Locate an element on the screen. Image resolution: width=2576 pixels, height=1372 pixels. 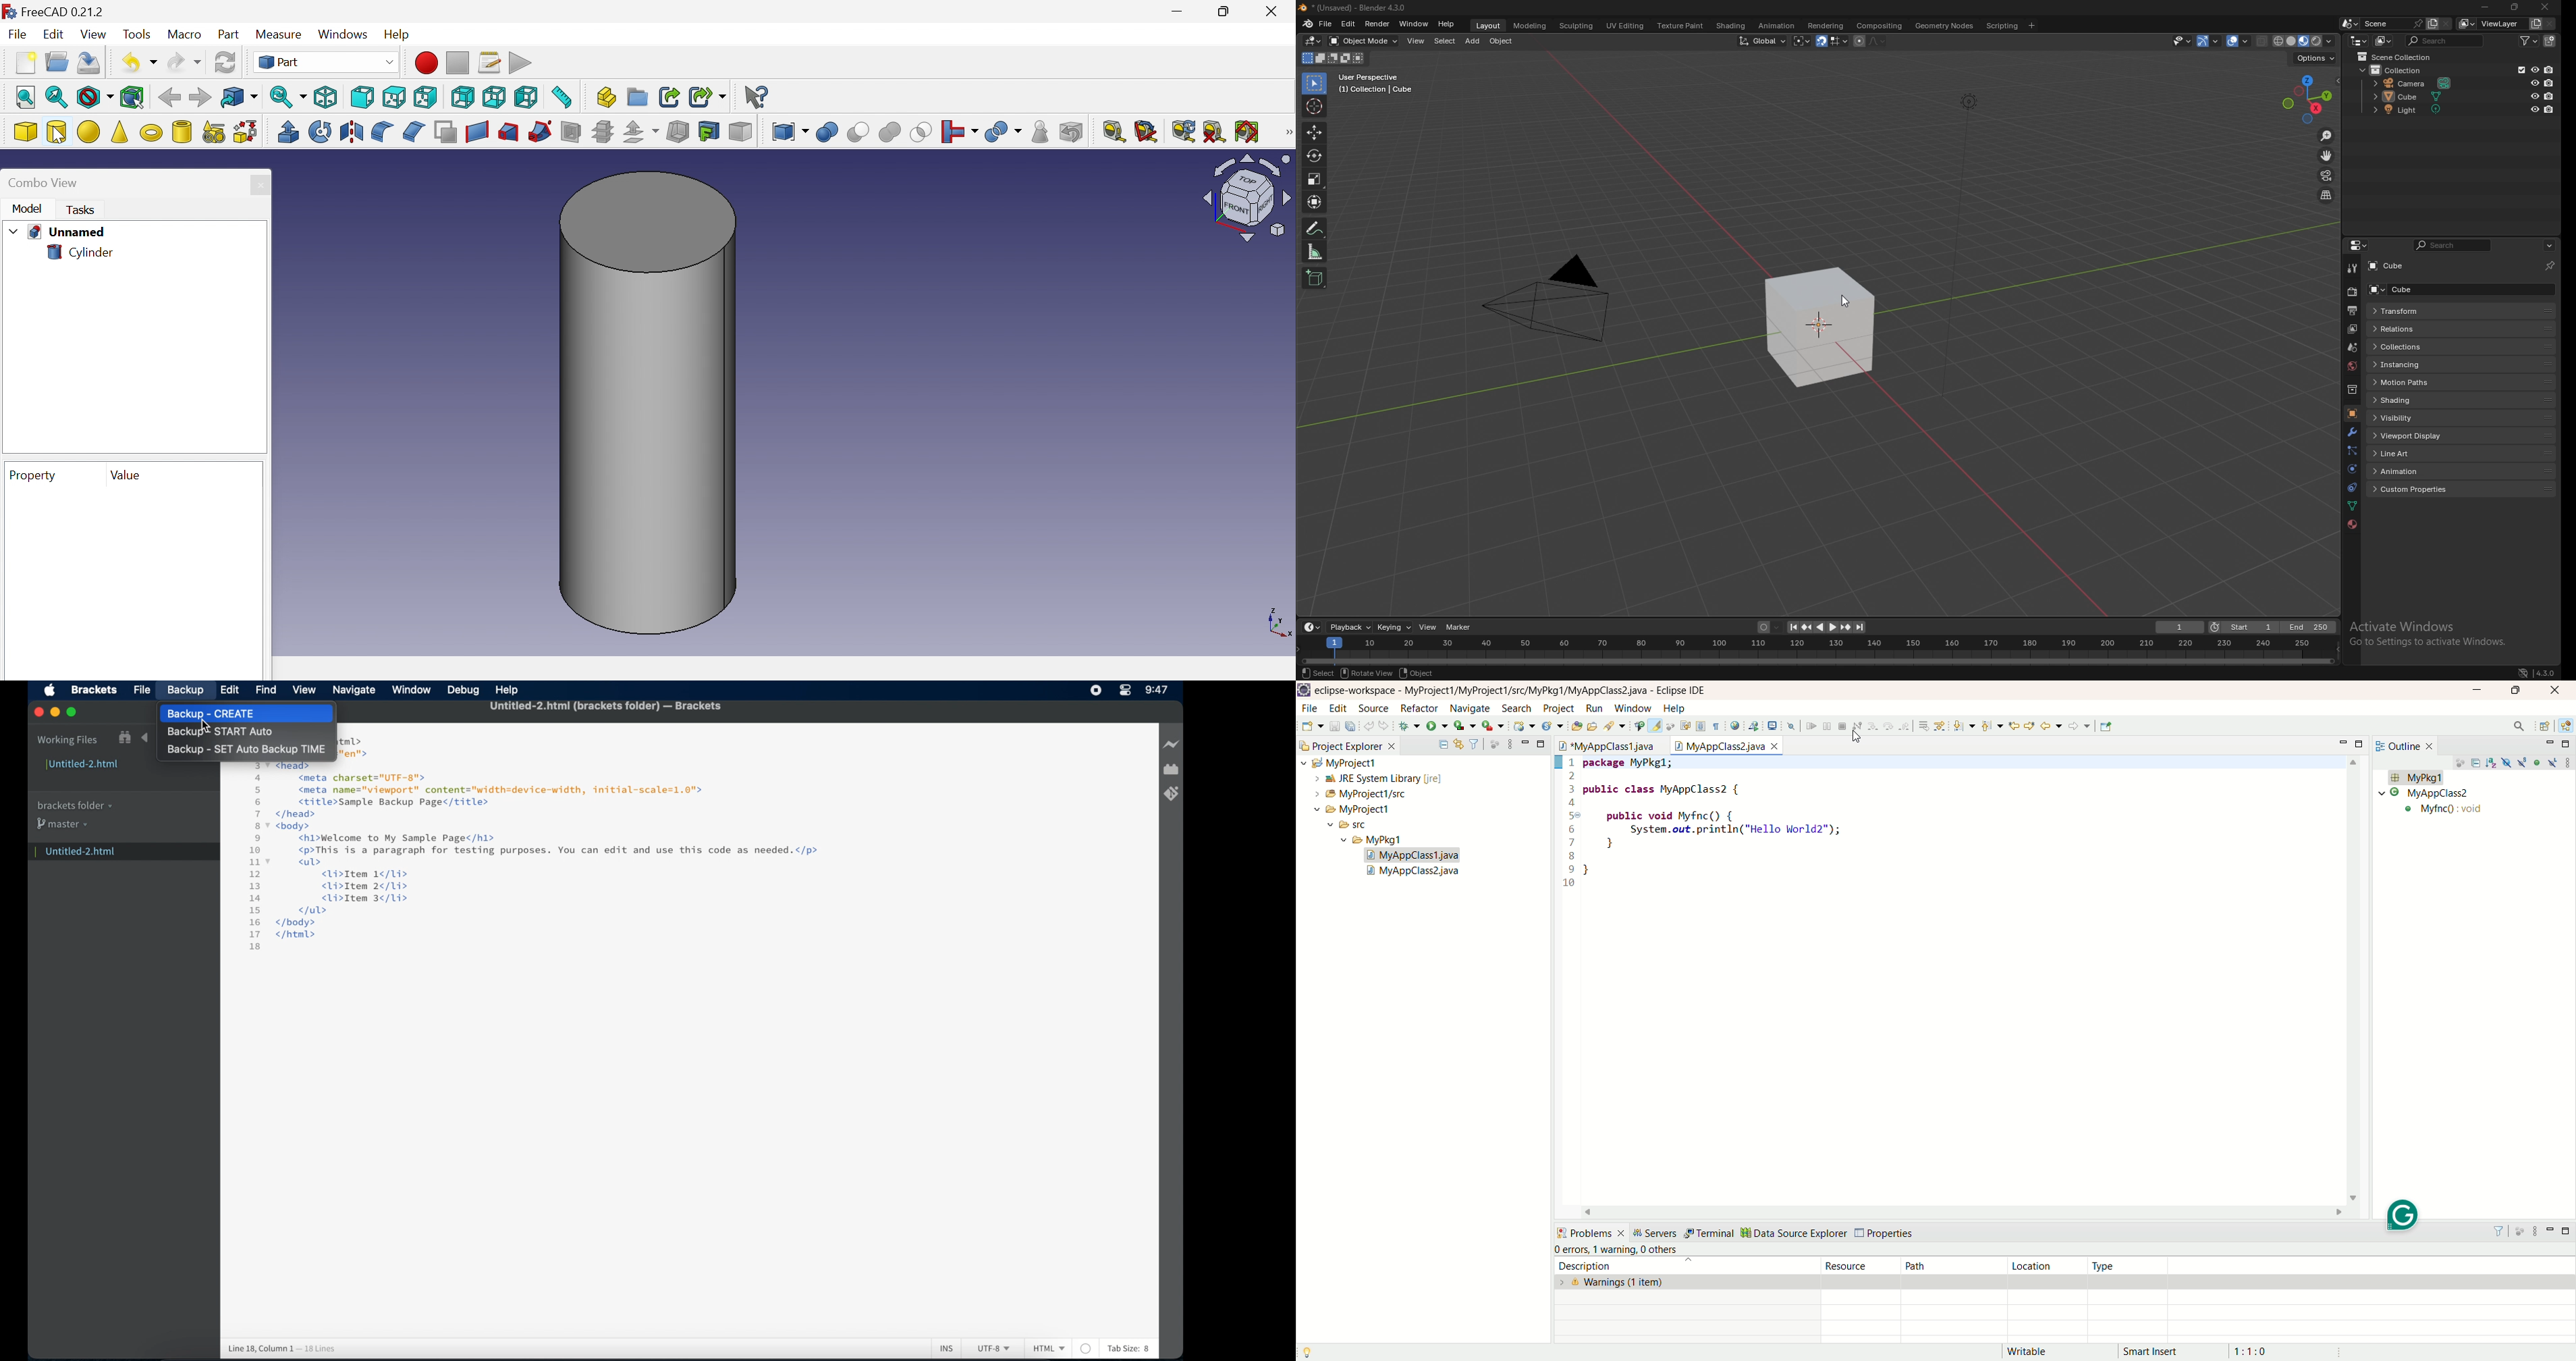
view is located at coordinates (304, 689).